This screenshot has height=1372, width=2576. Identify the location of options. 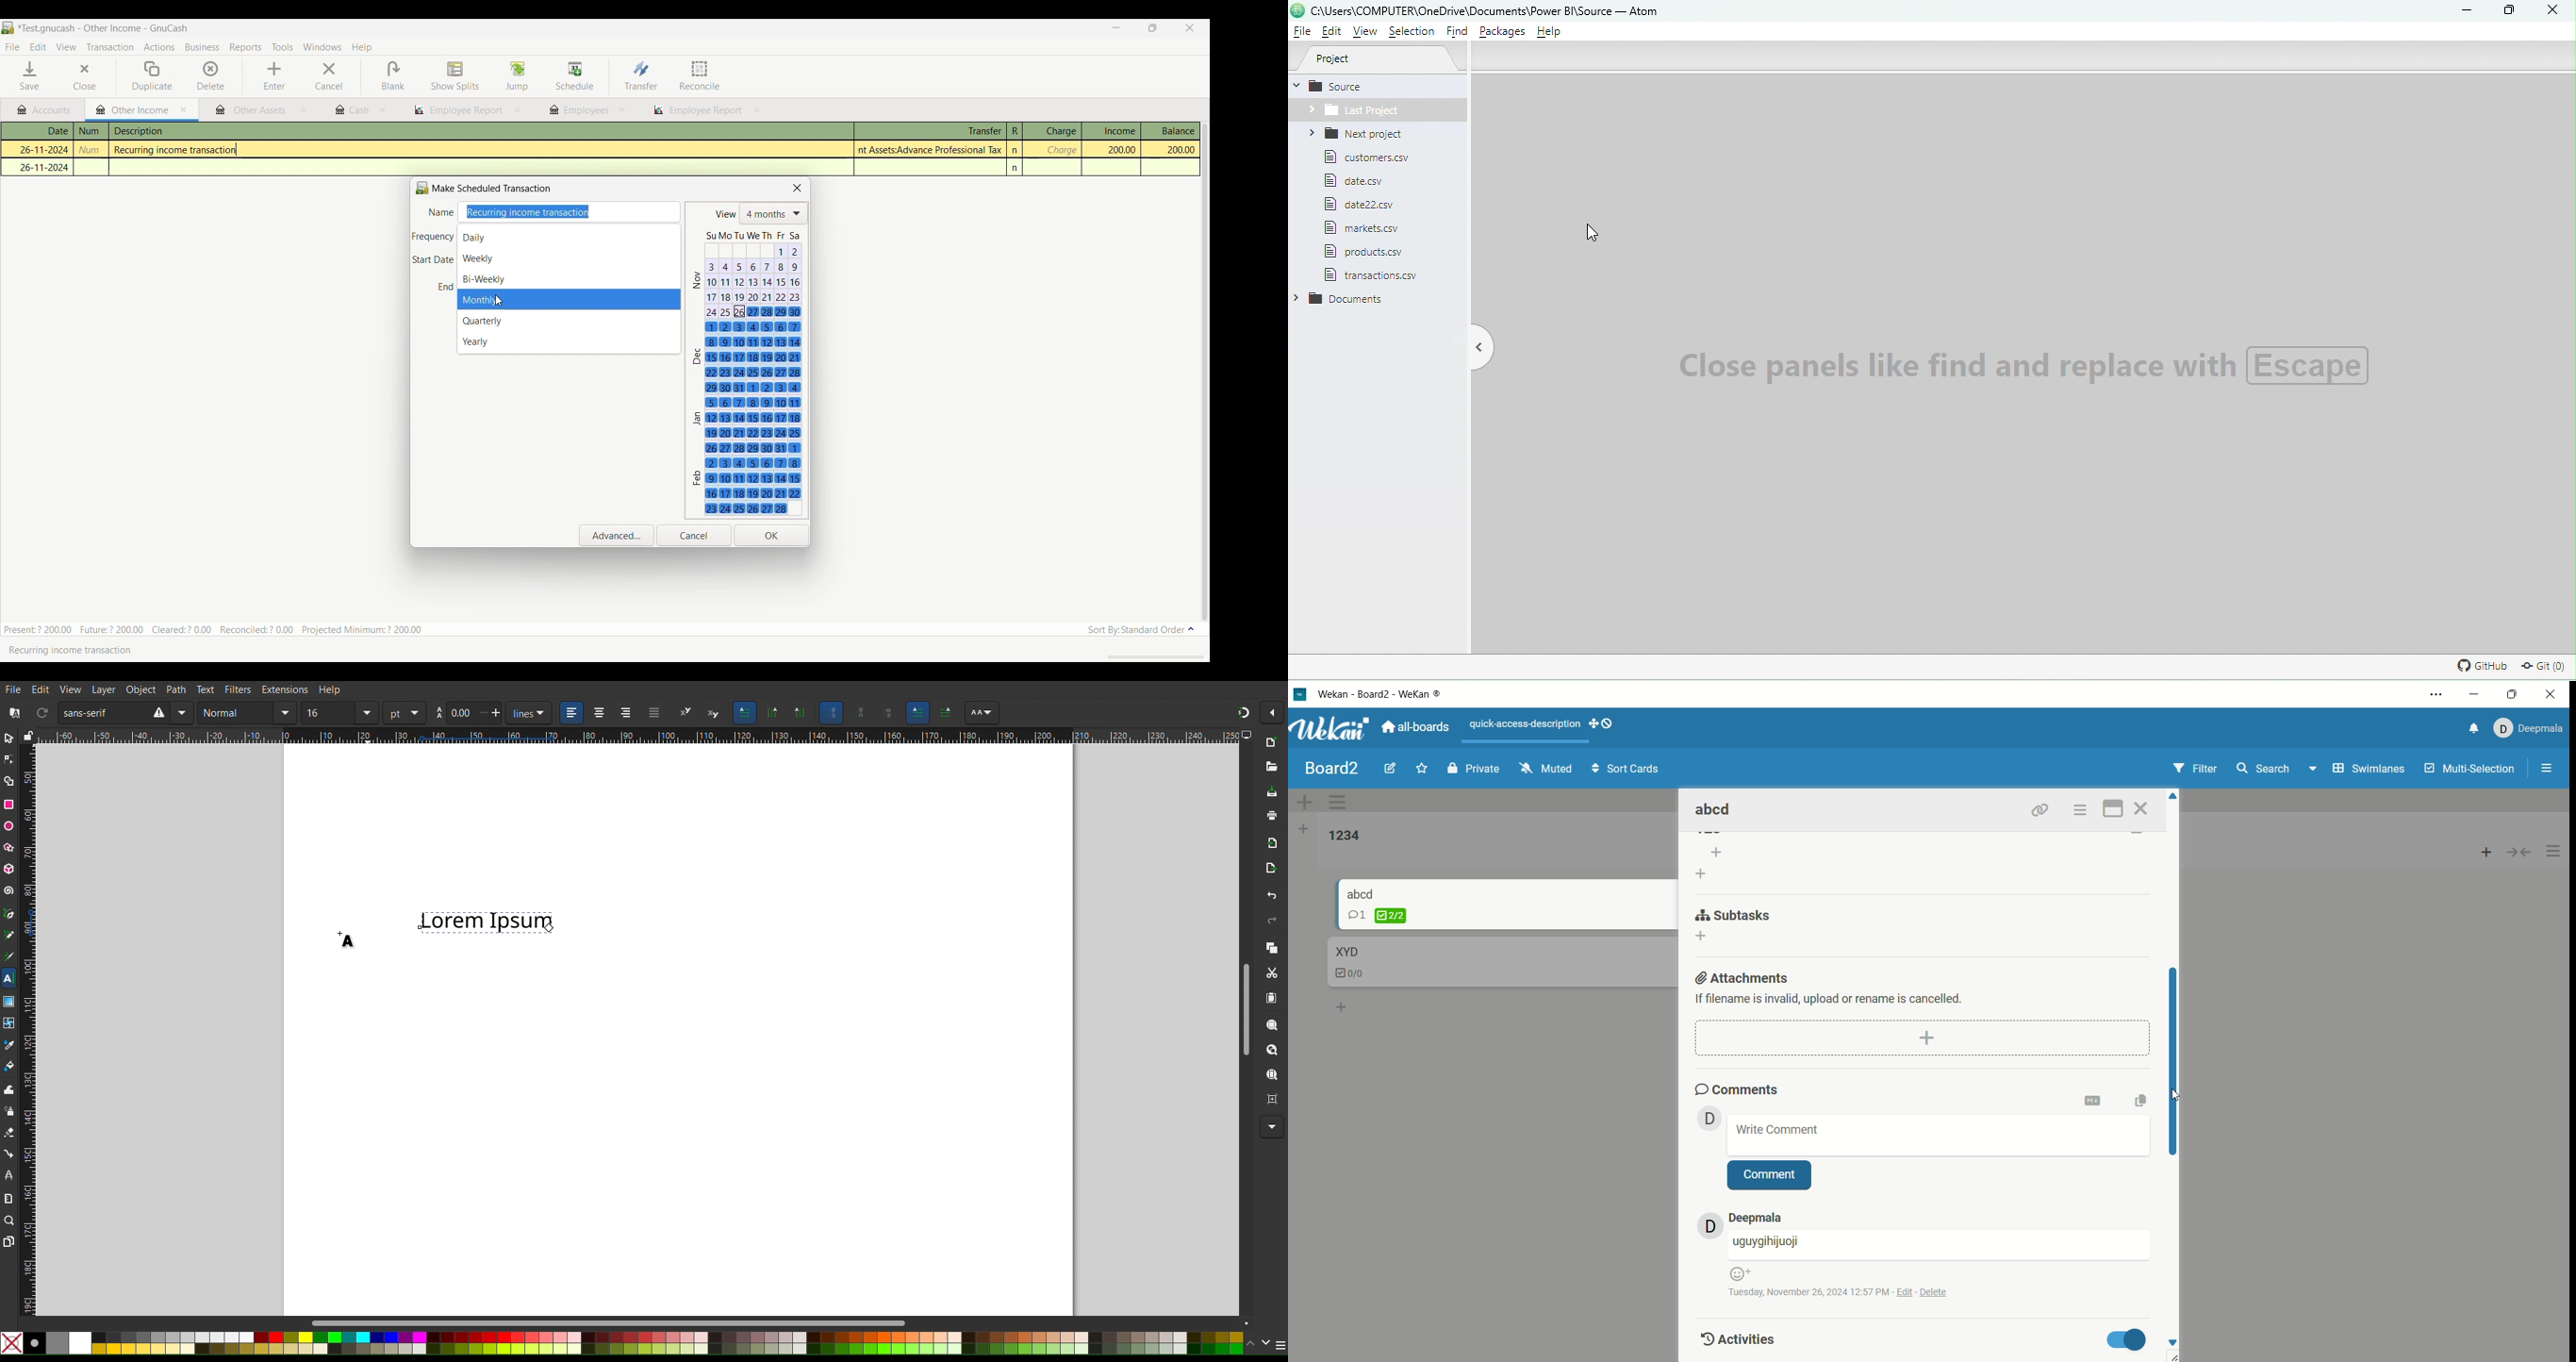
(2438, 694).